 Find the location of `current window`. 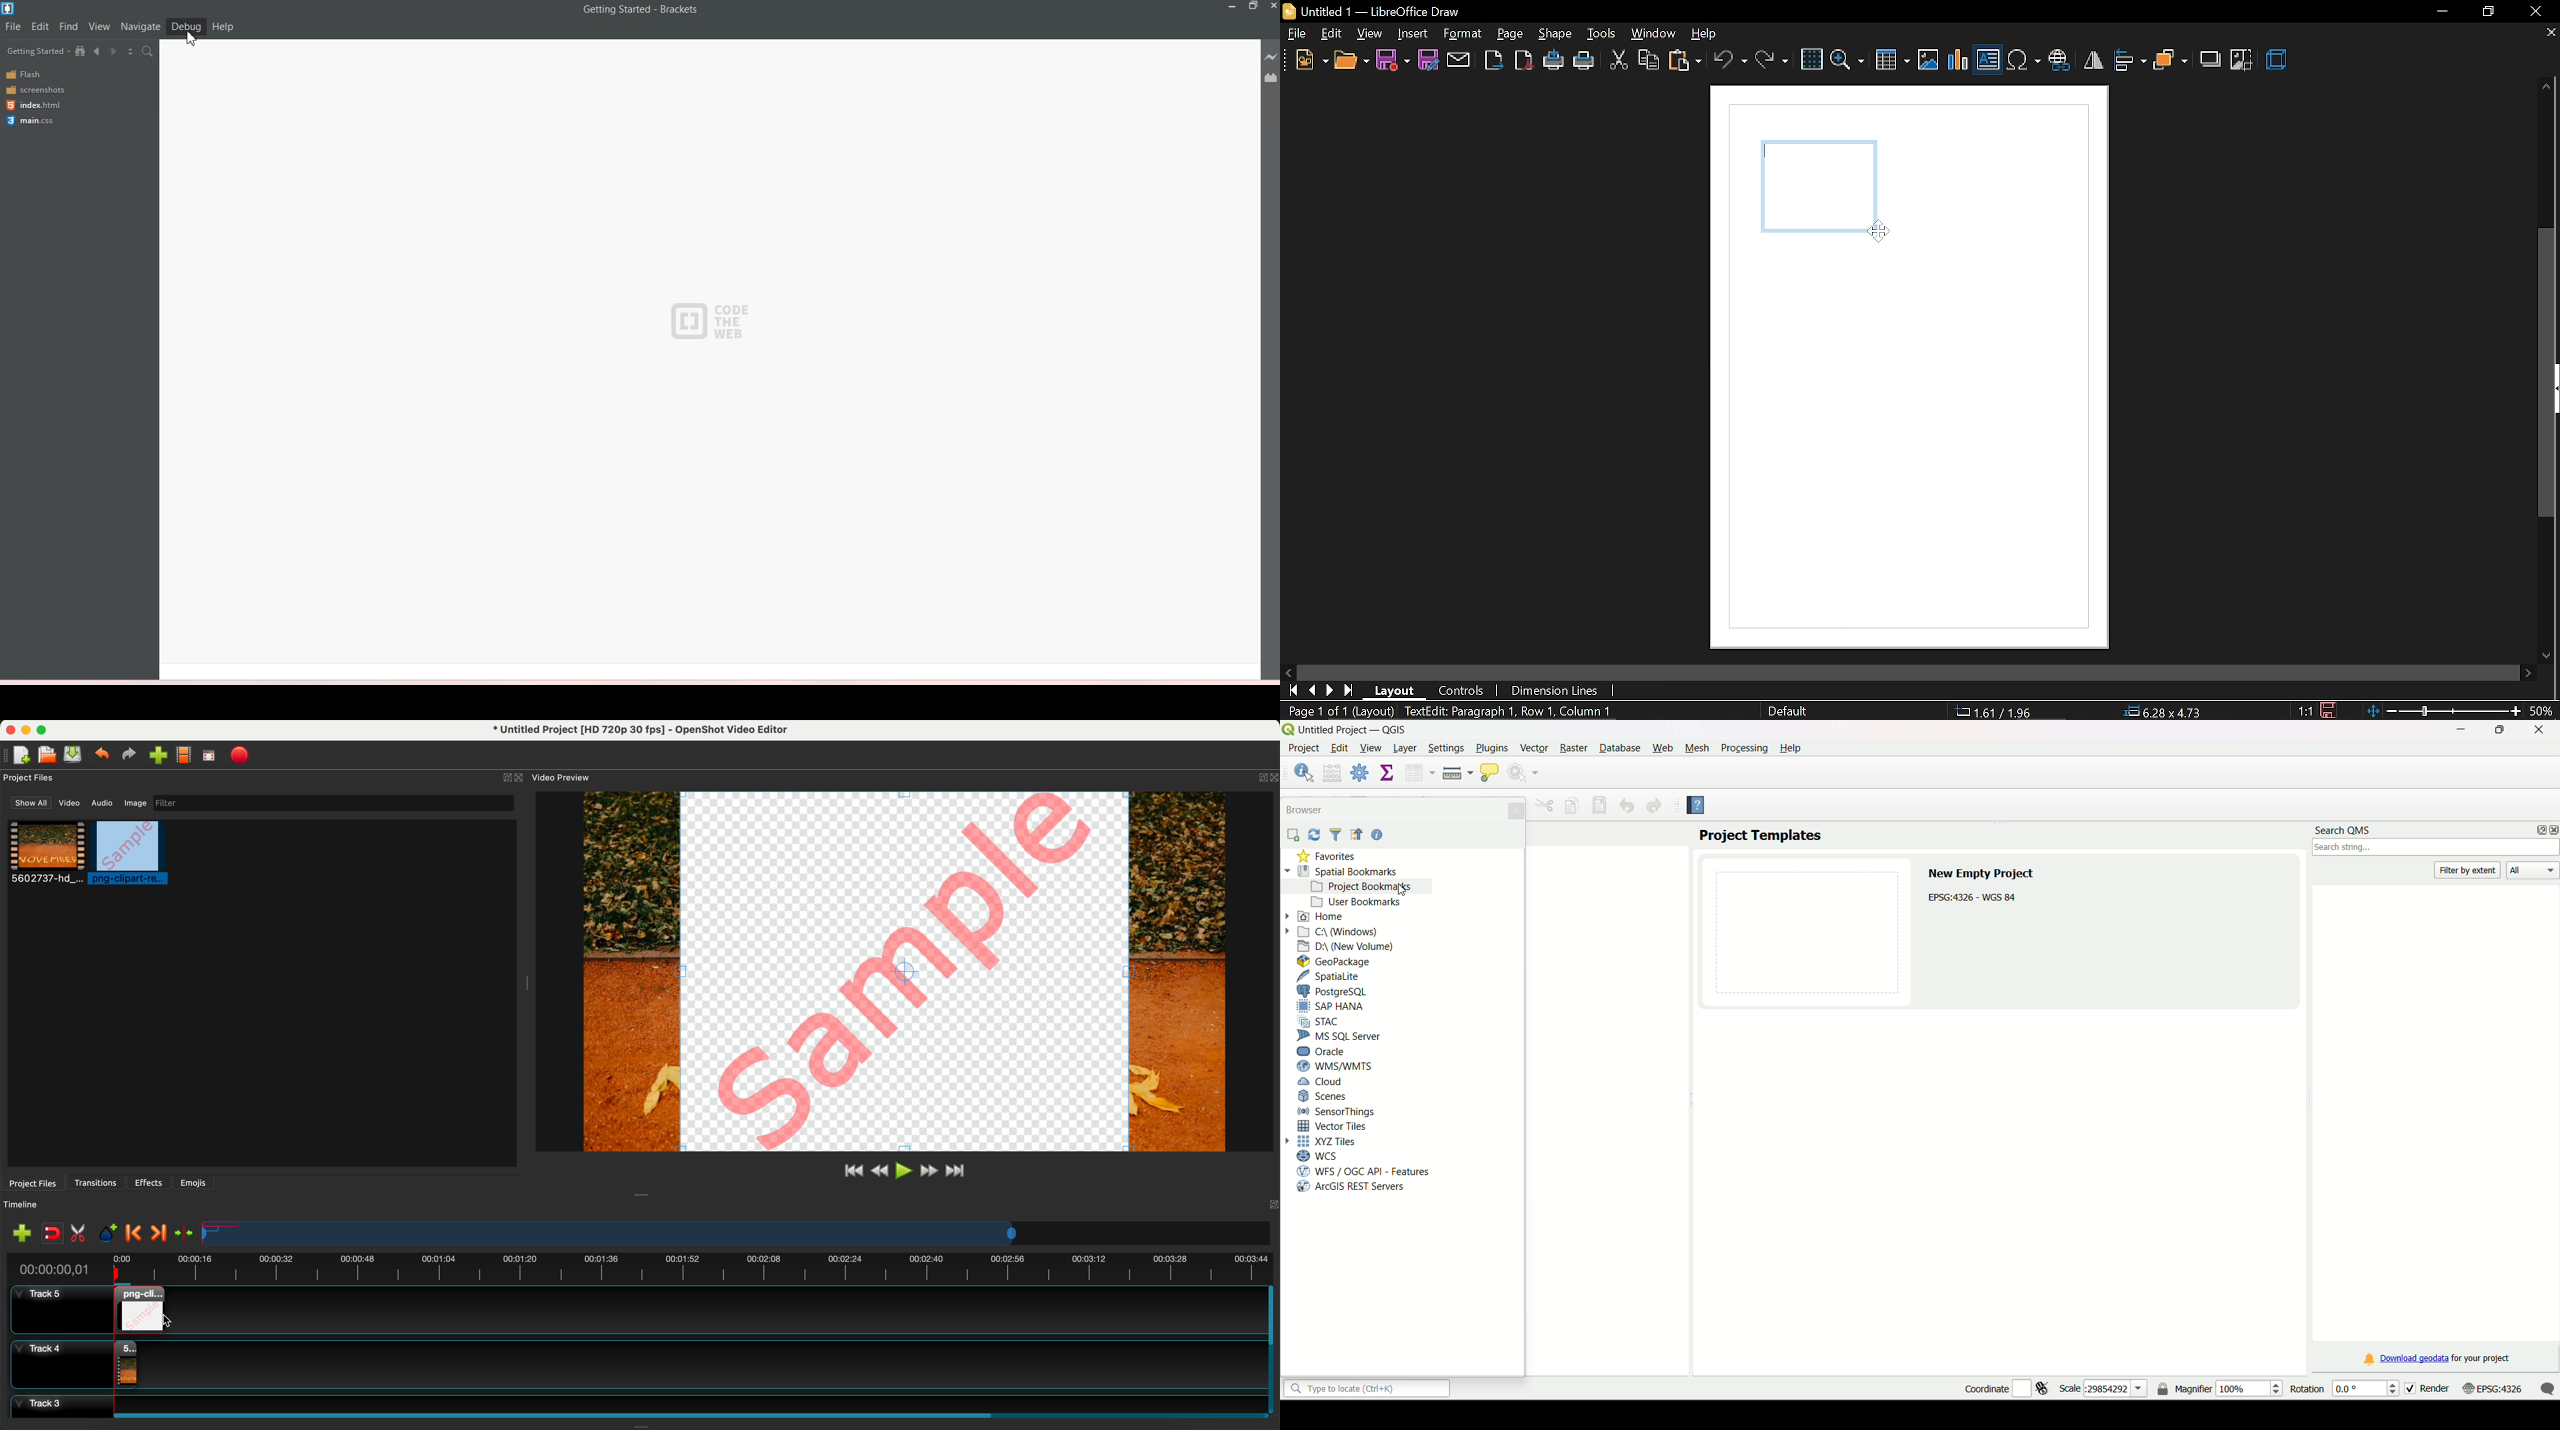

current window is located at coordinates (1376, 11).